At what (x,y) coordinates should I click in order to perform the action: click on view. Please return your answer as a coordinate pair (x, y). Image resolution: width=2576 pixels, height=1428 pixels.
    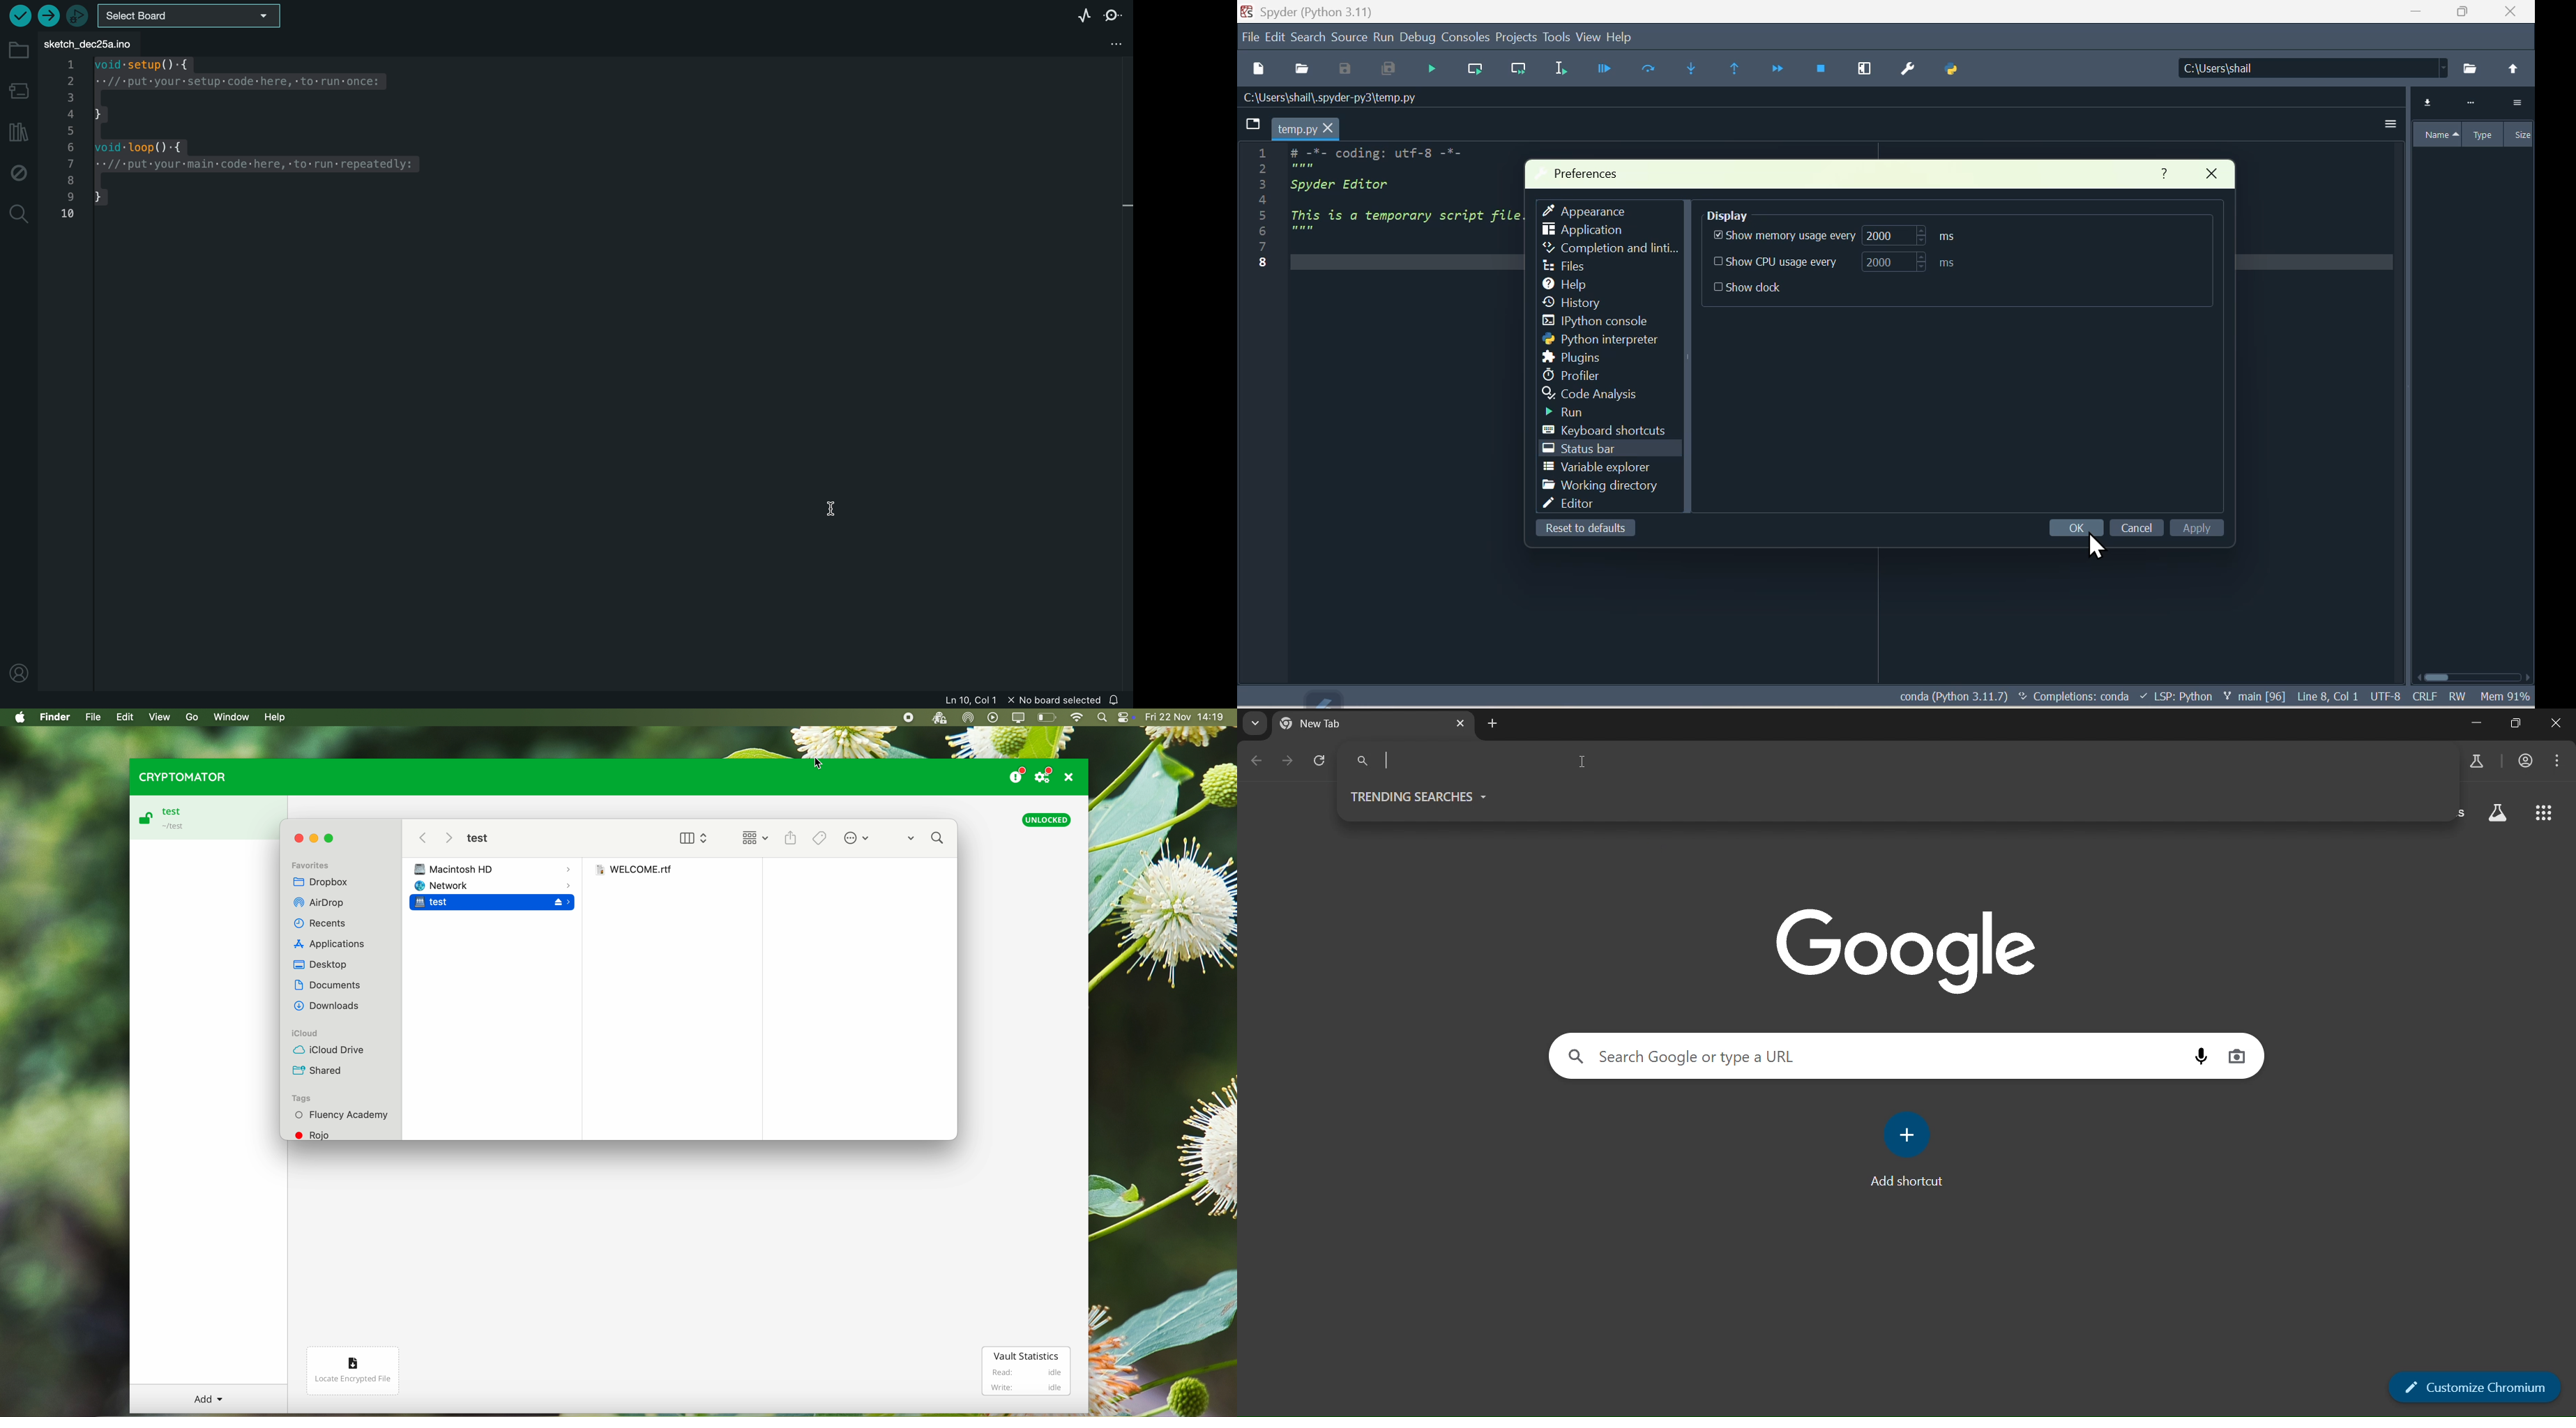
    Looking at the image, I should click on (692, 836).